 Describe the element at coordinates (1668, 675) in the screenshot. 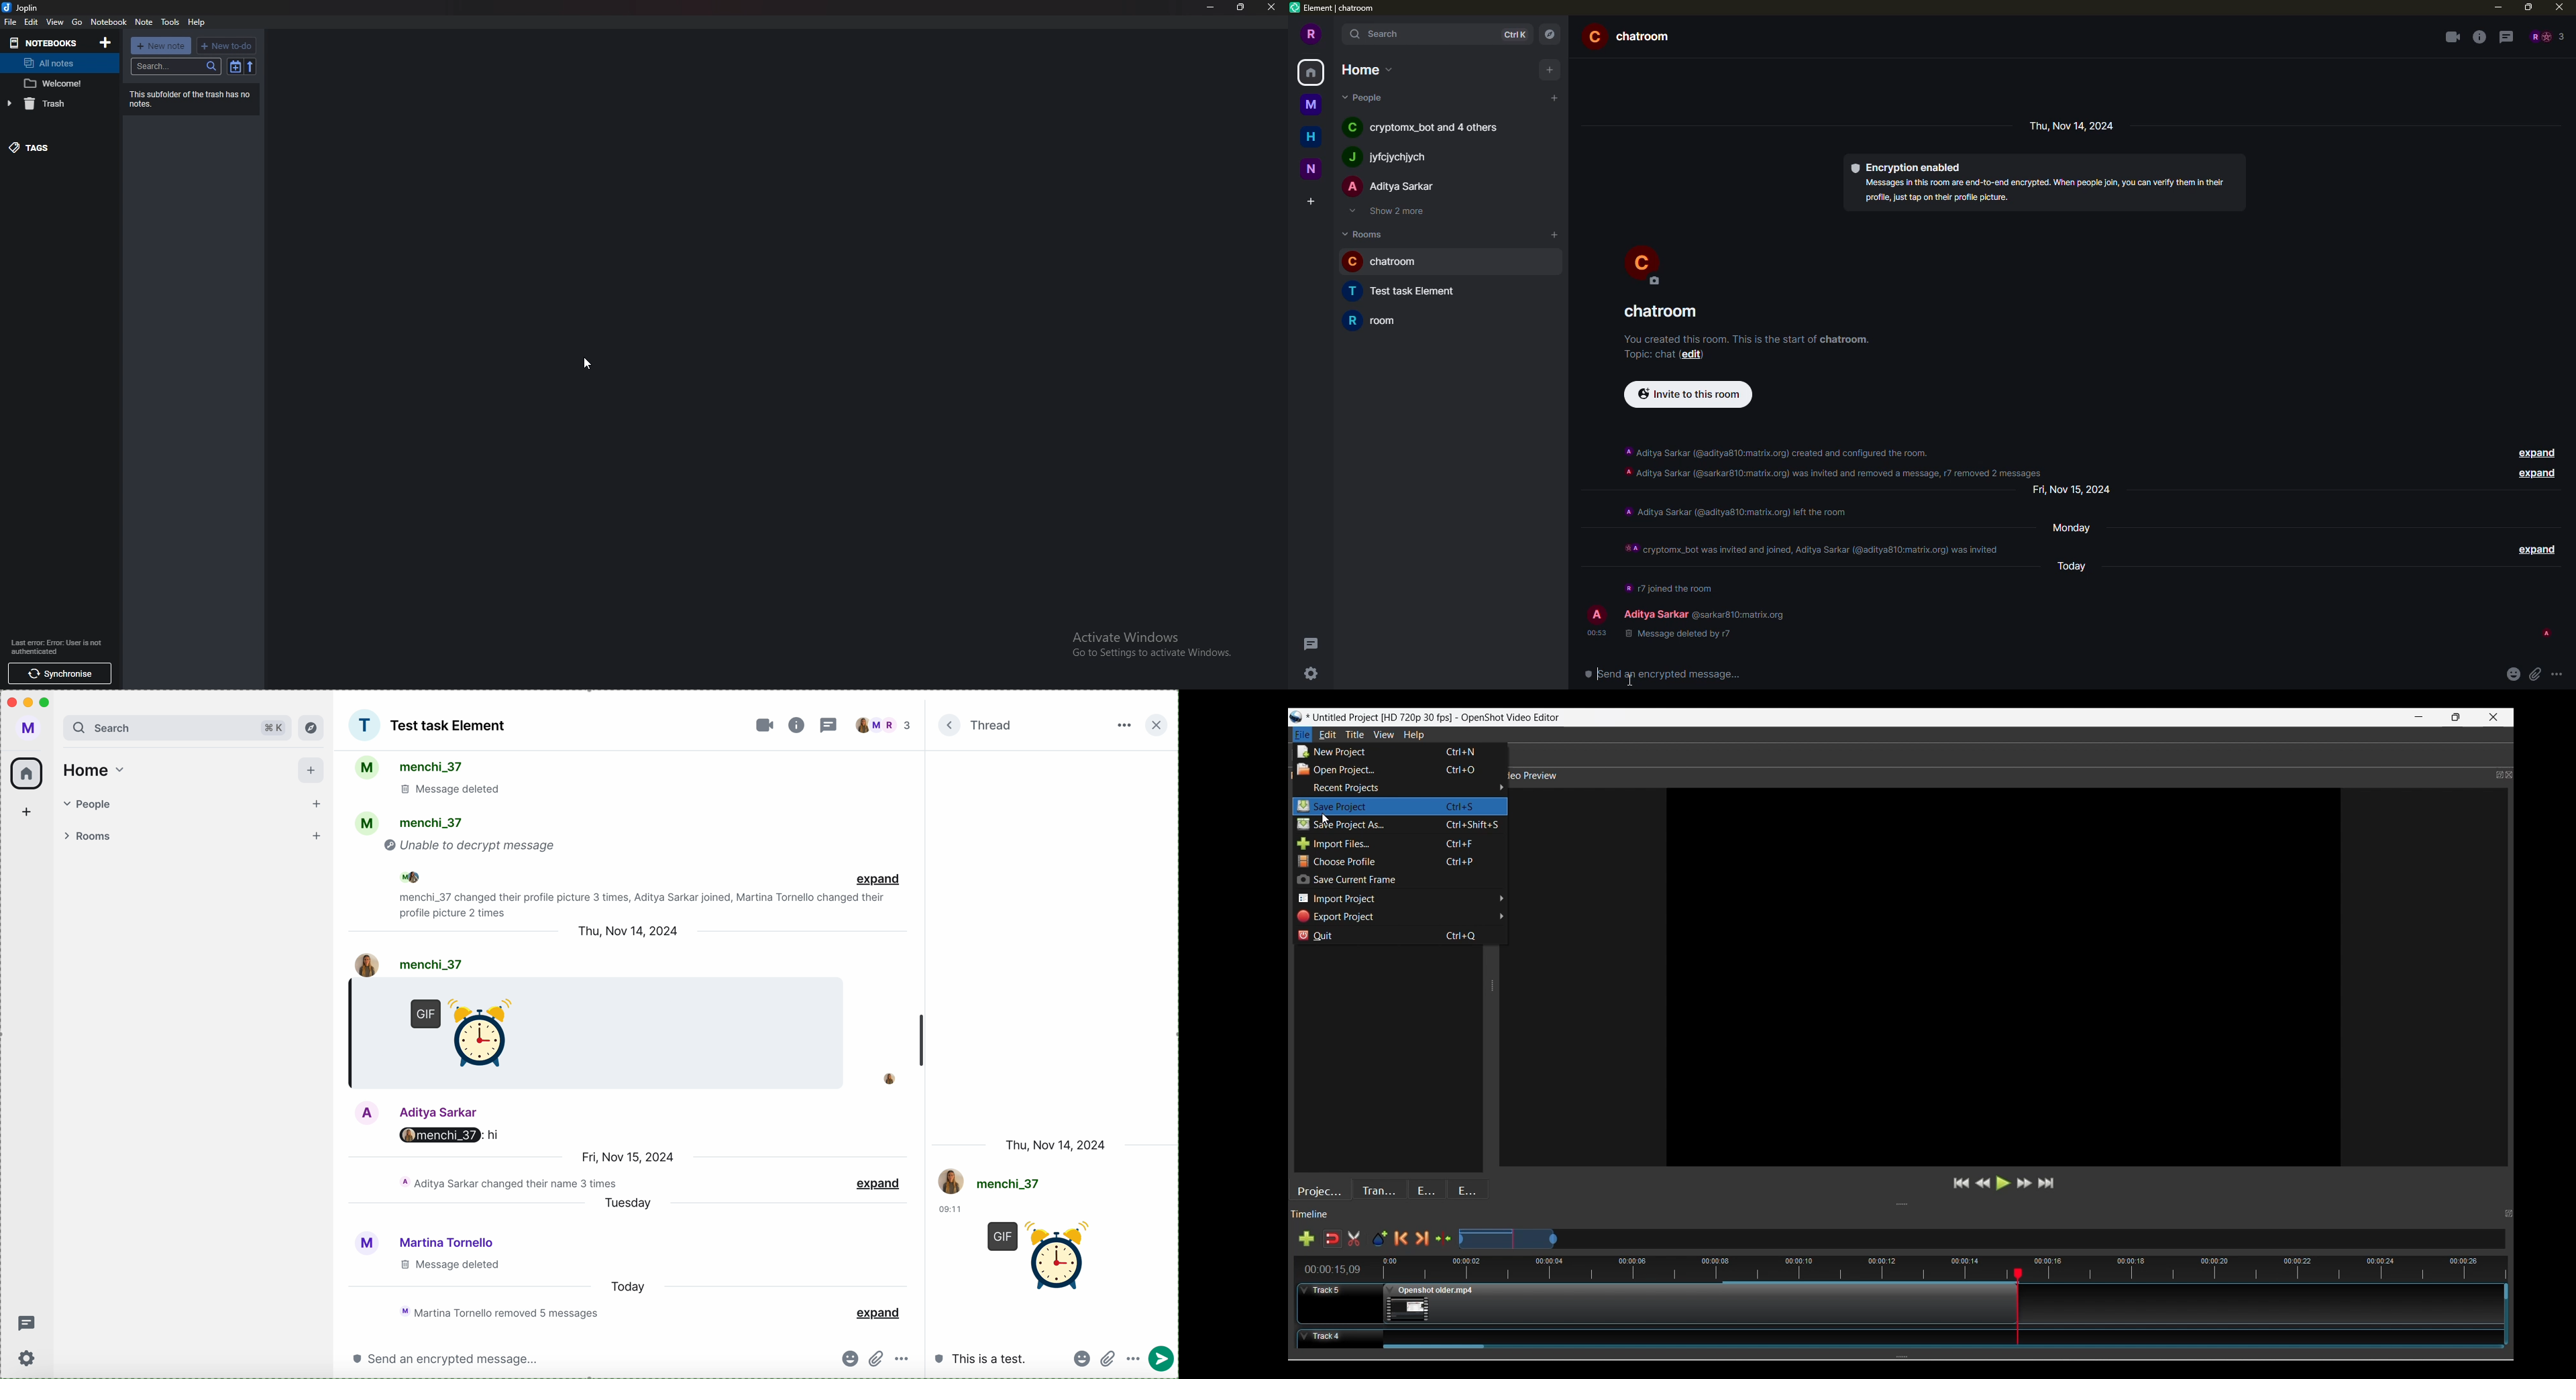

I see `type` at that location.